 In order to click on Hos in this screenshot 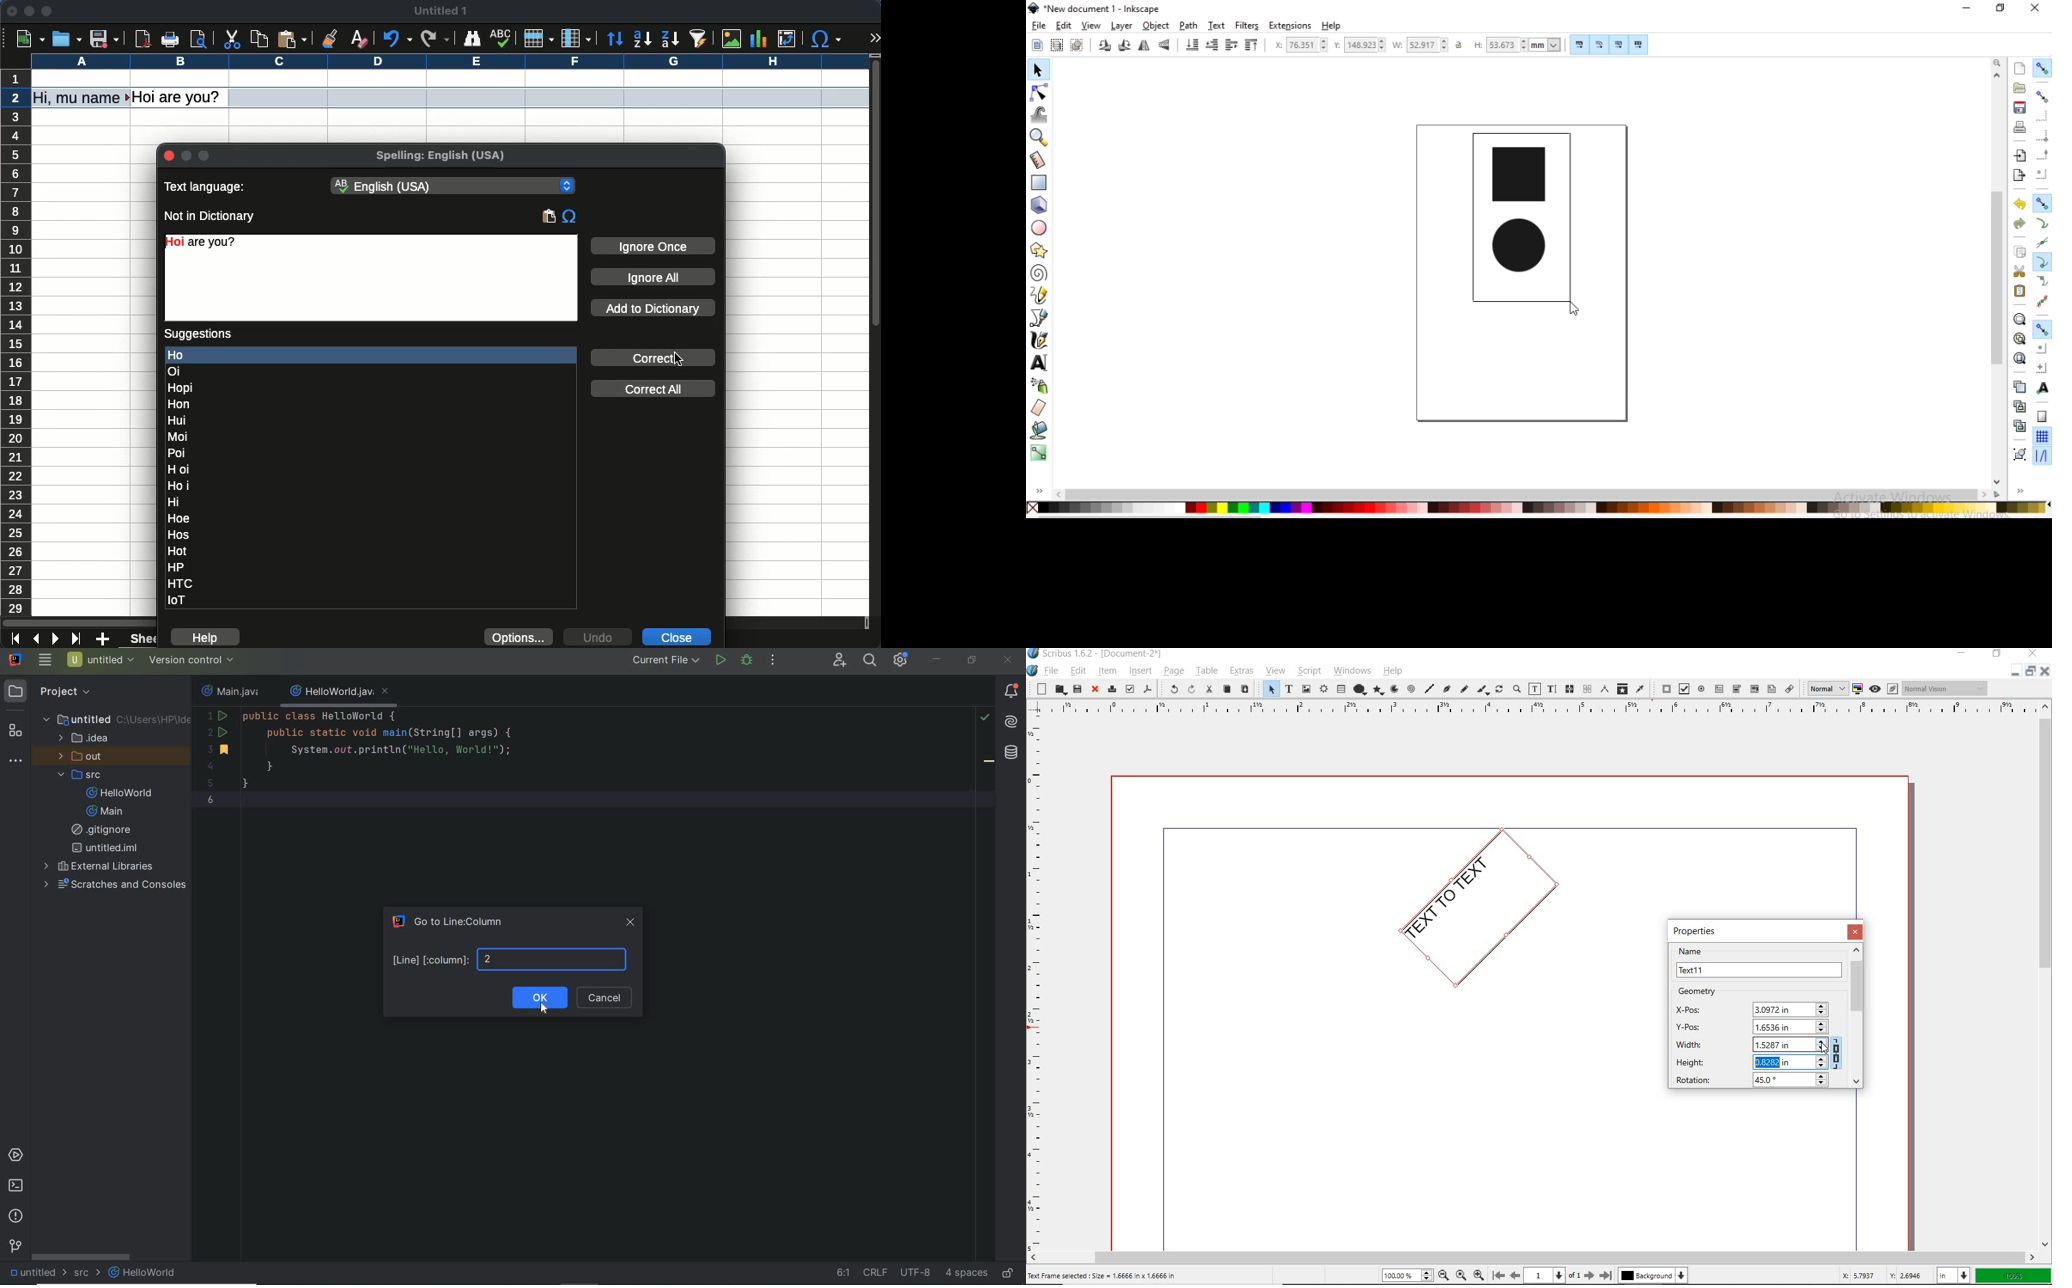, I will do `click(179, 535)`.